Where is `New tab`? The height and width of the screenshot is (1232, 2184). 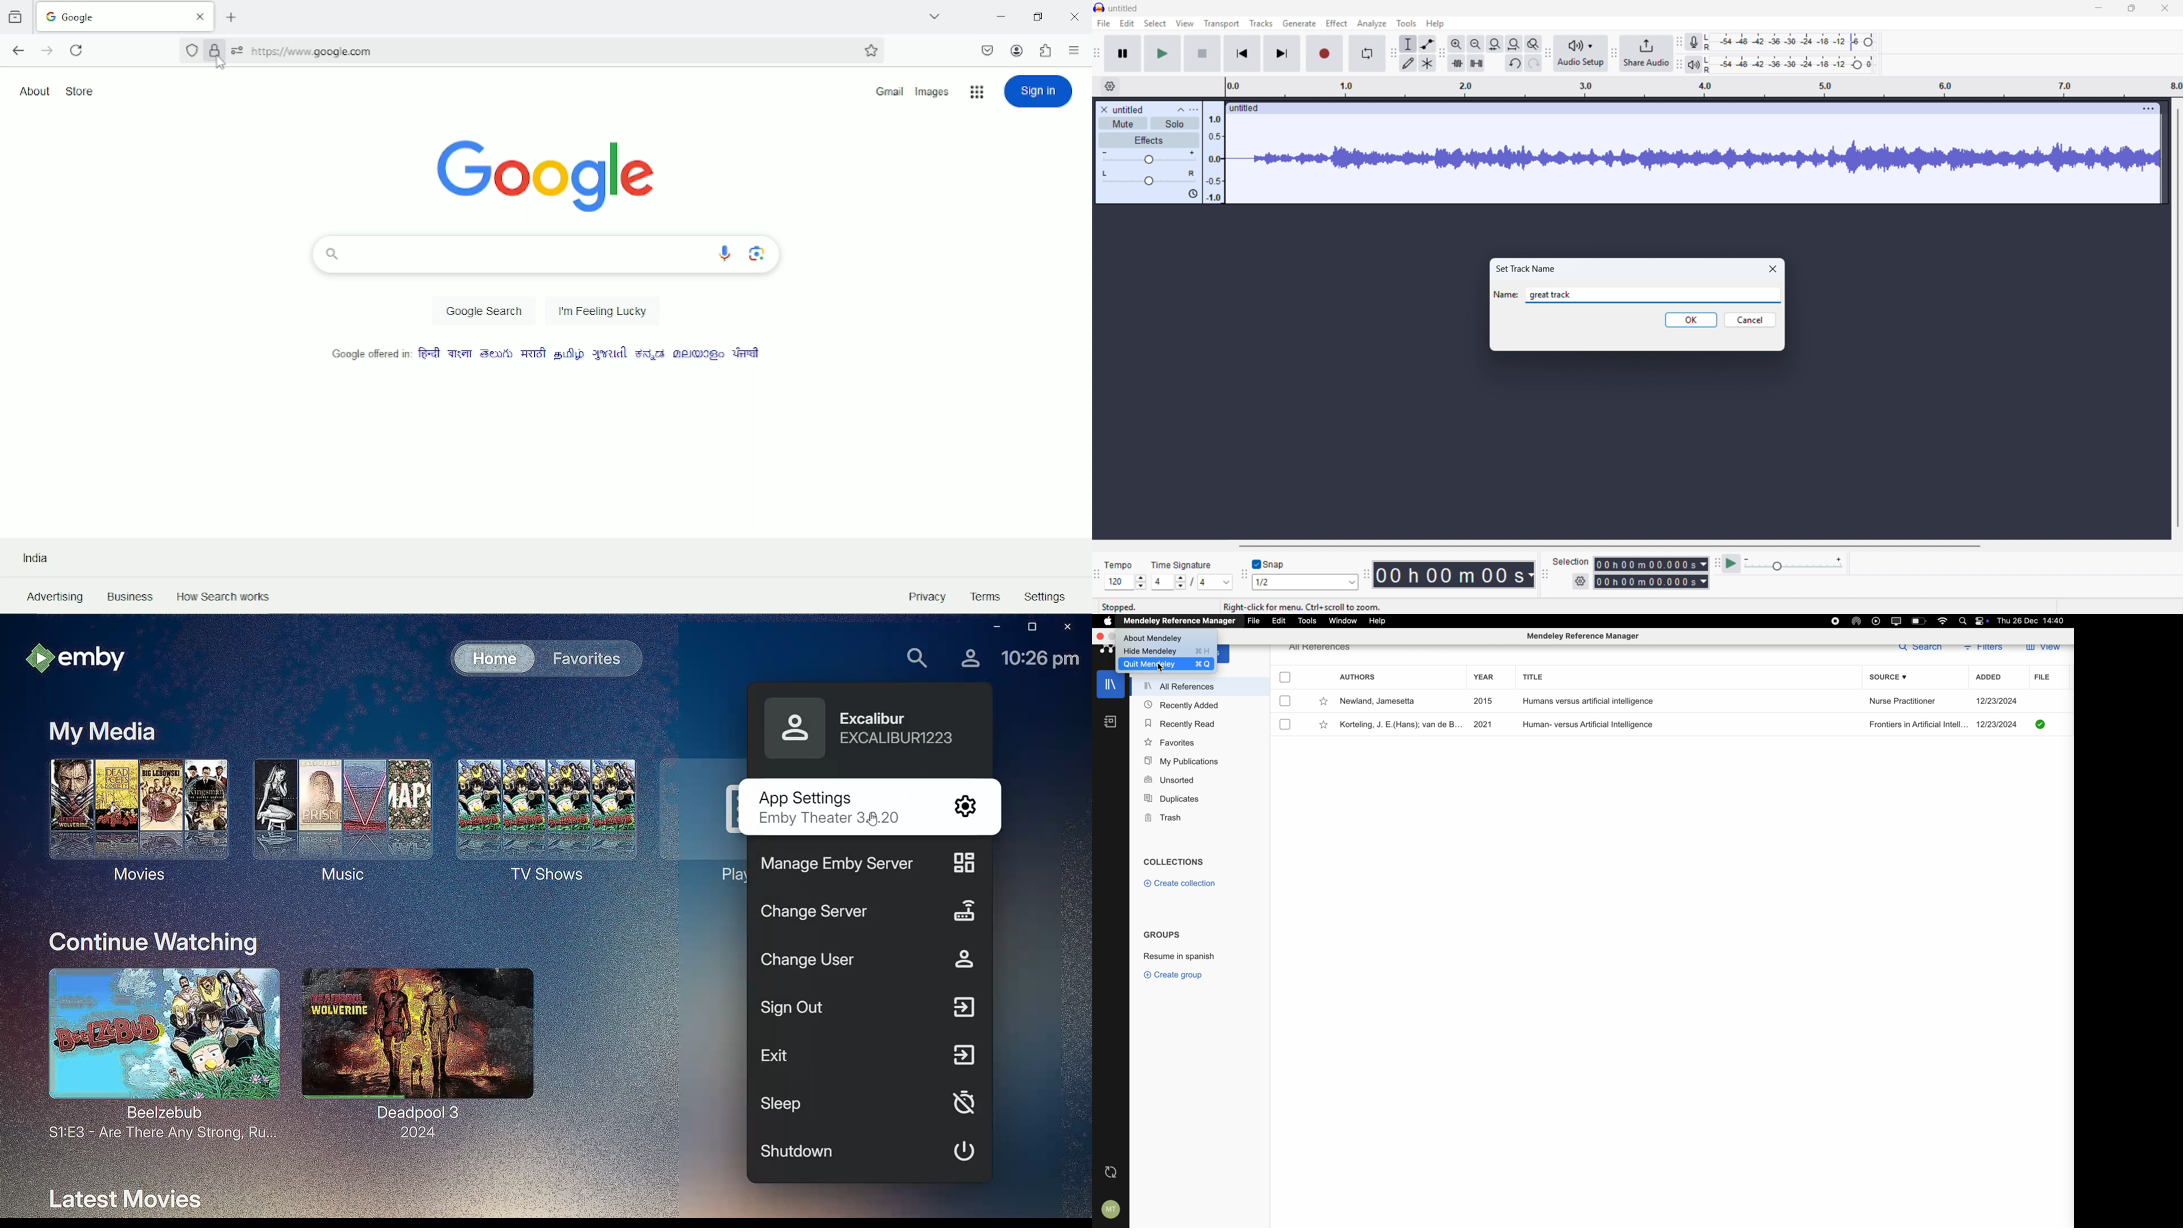
New tab is located at coordinates (231, 19).